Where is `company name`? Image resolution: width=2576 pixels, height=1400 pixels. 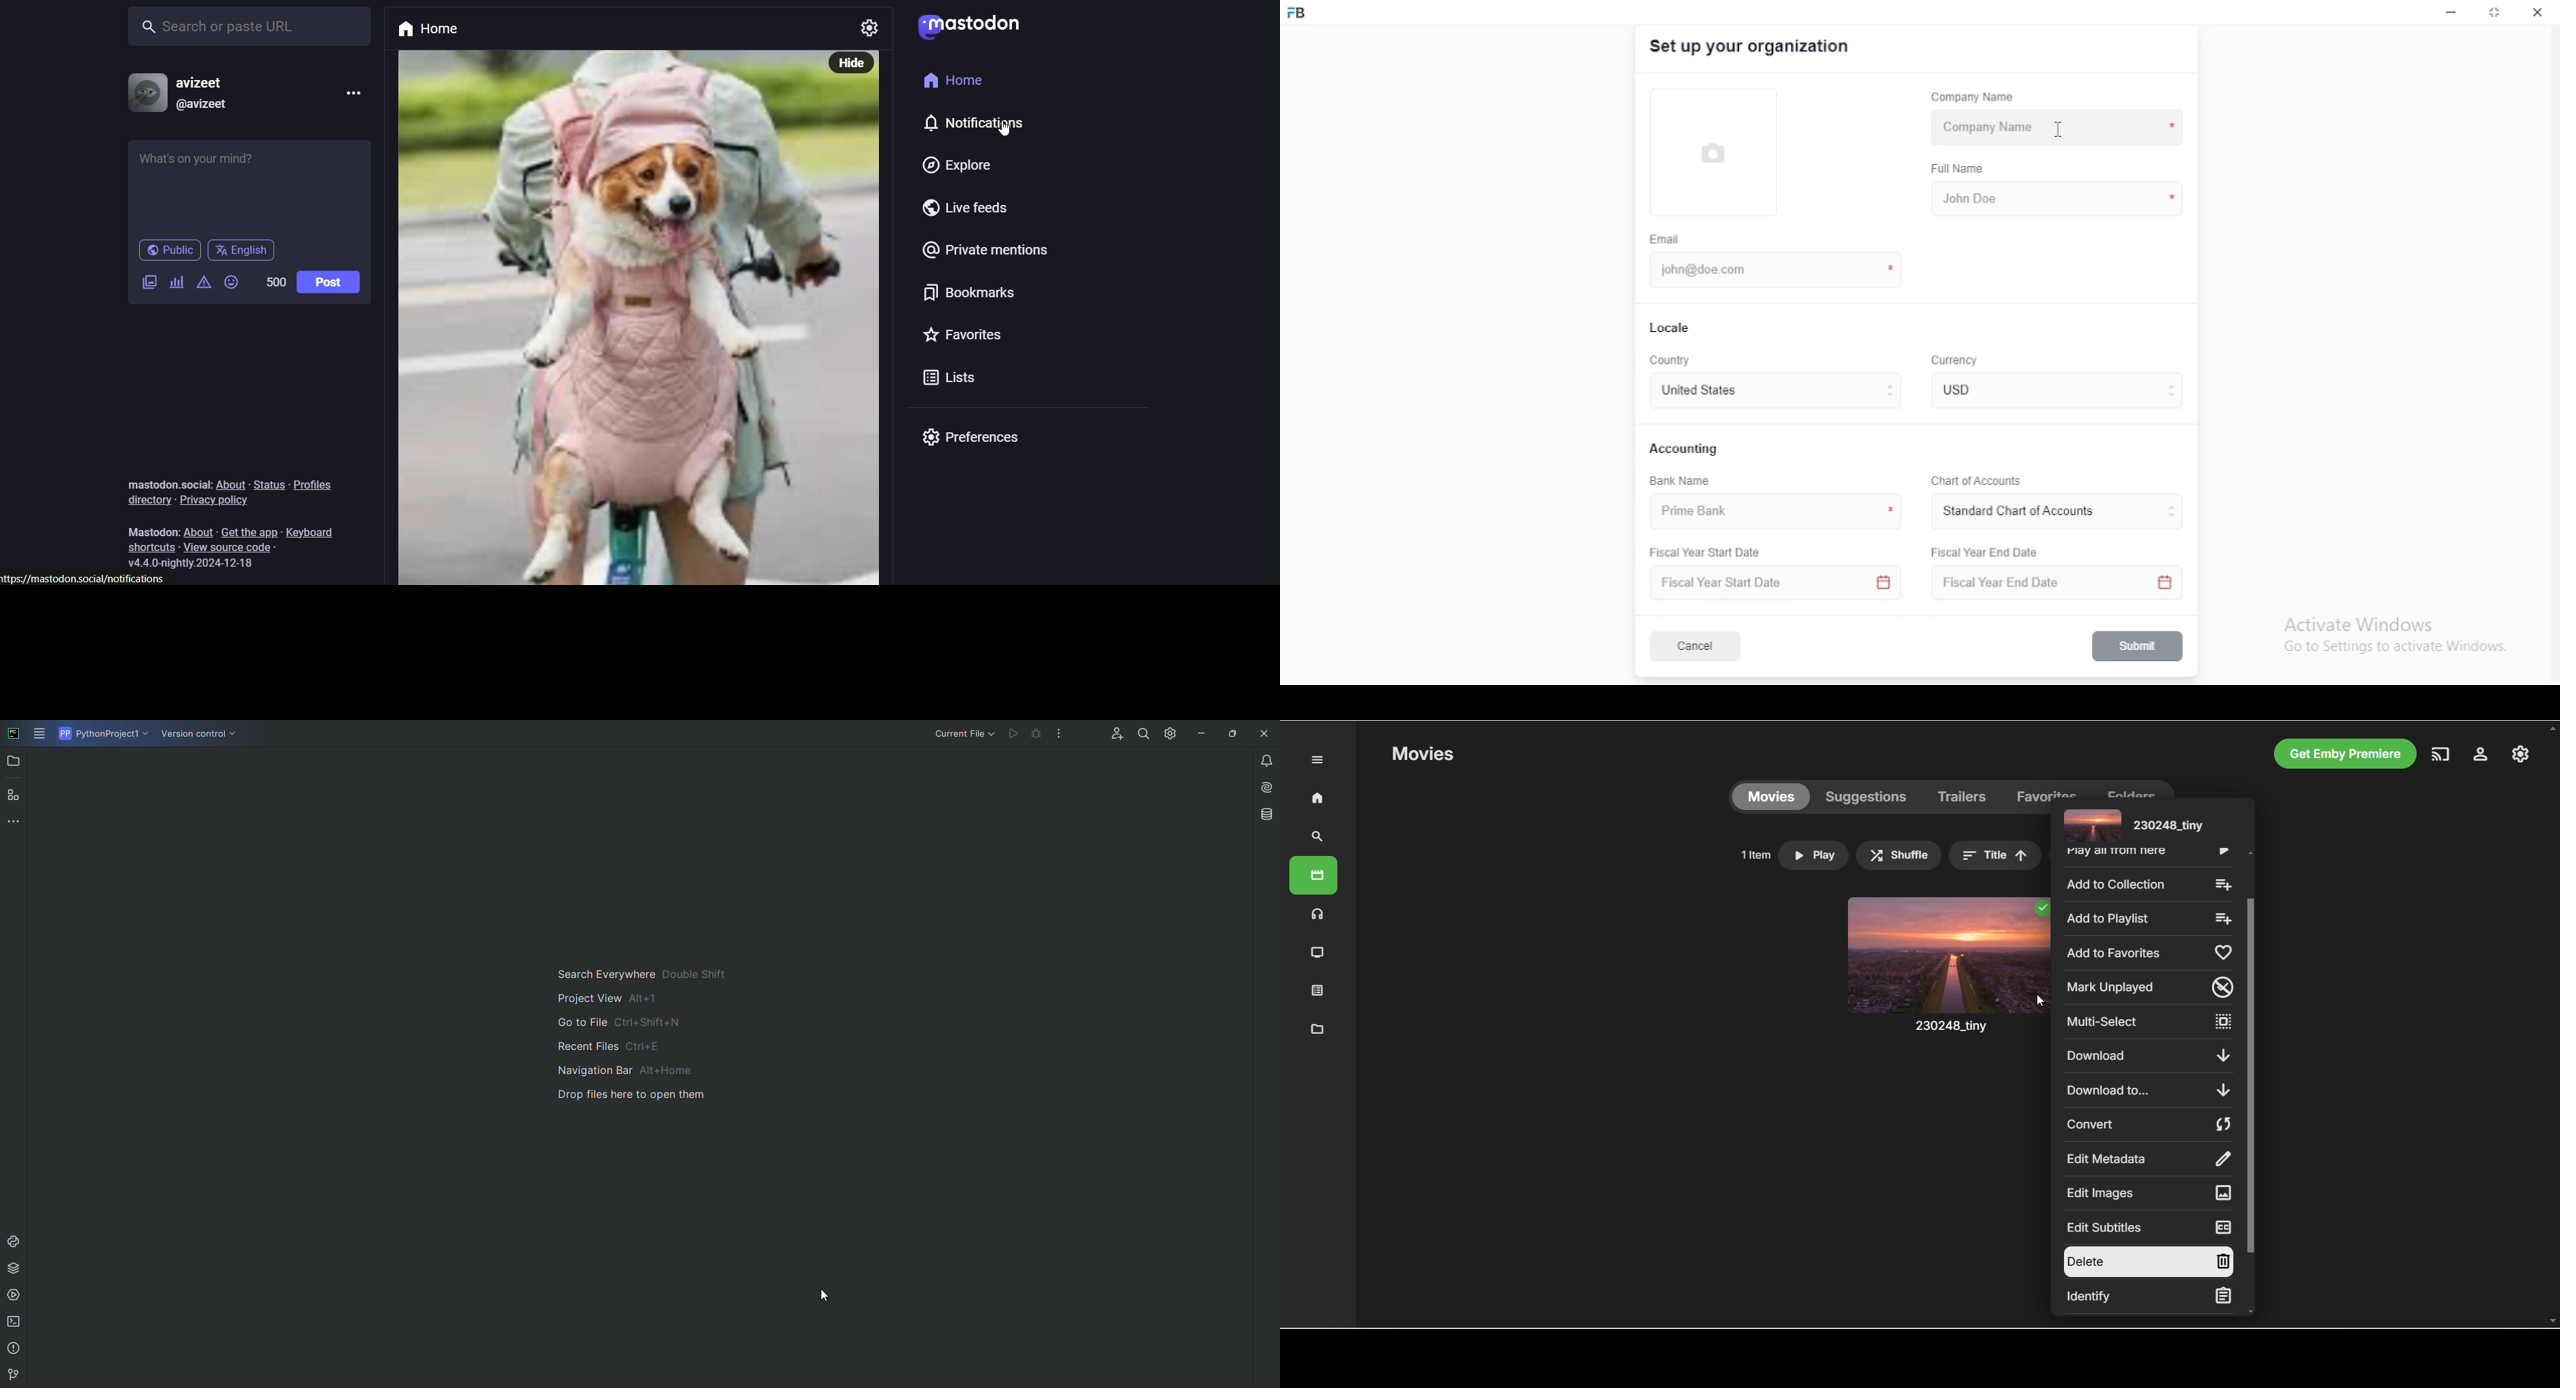
company name is located at coordinates (2059, 128).